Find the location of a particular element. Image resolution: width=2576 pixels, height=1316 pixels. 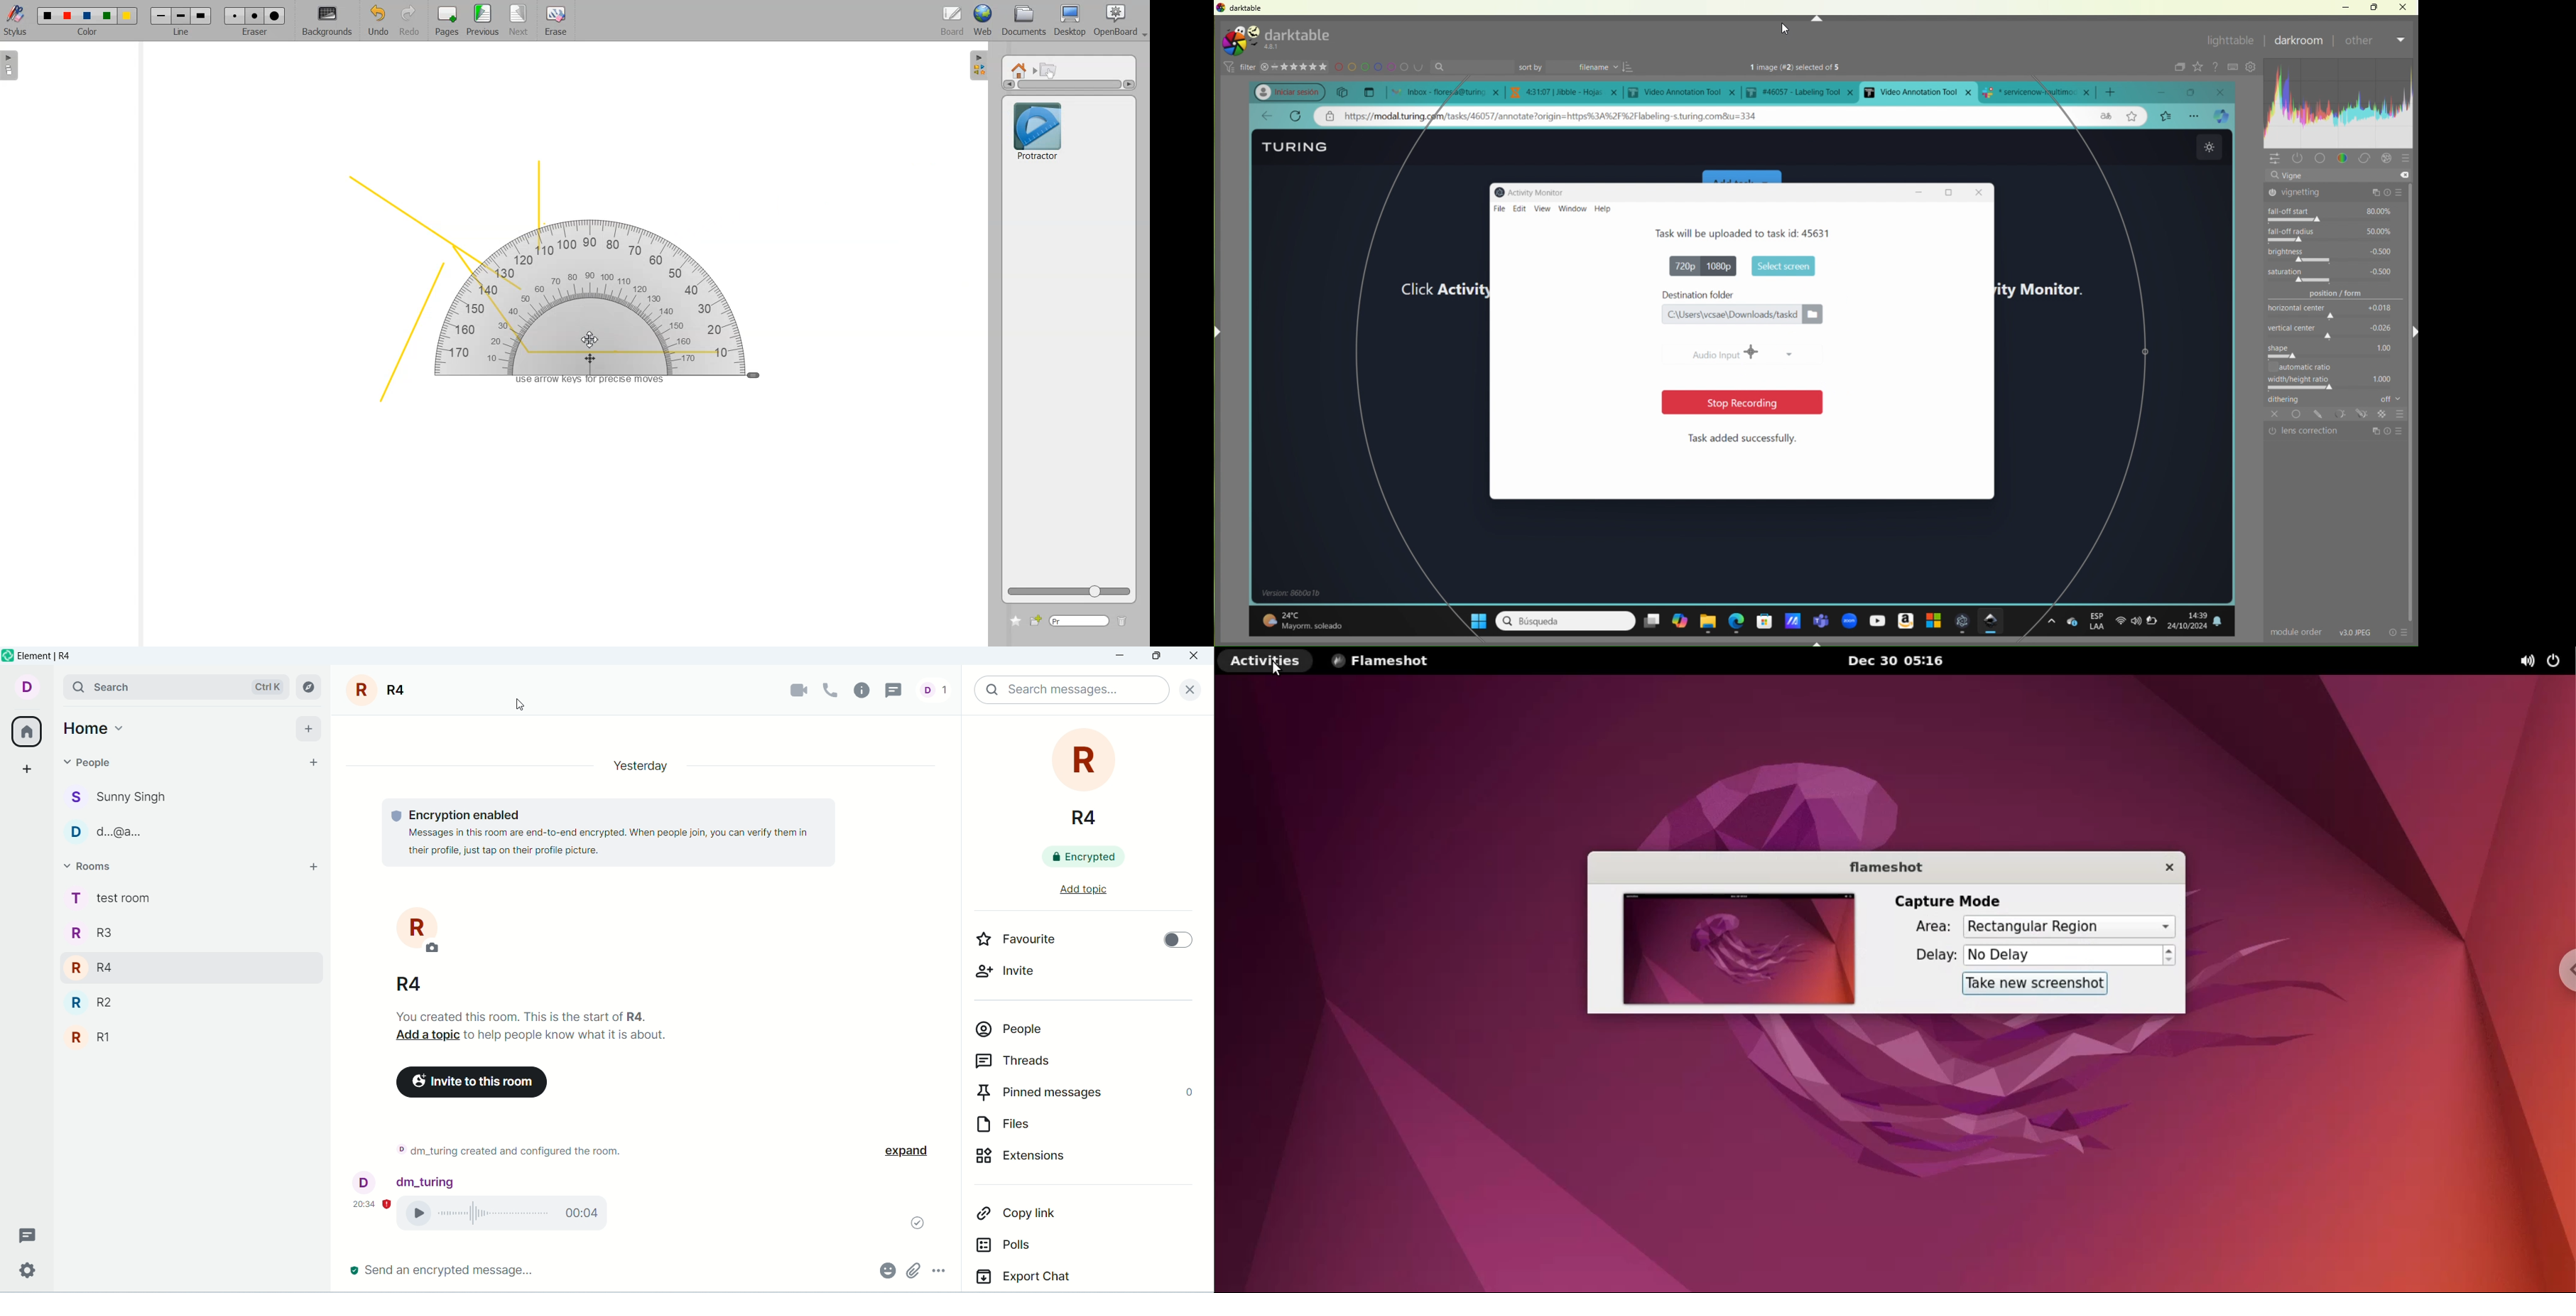

window is located at coordinates (1573, 209).